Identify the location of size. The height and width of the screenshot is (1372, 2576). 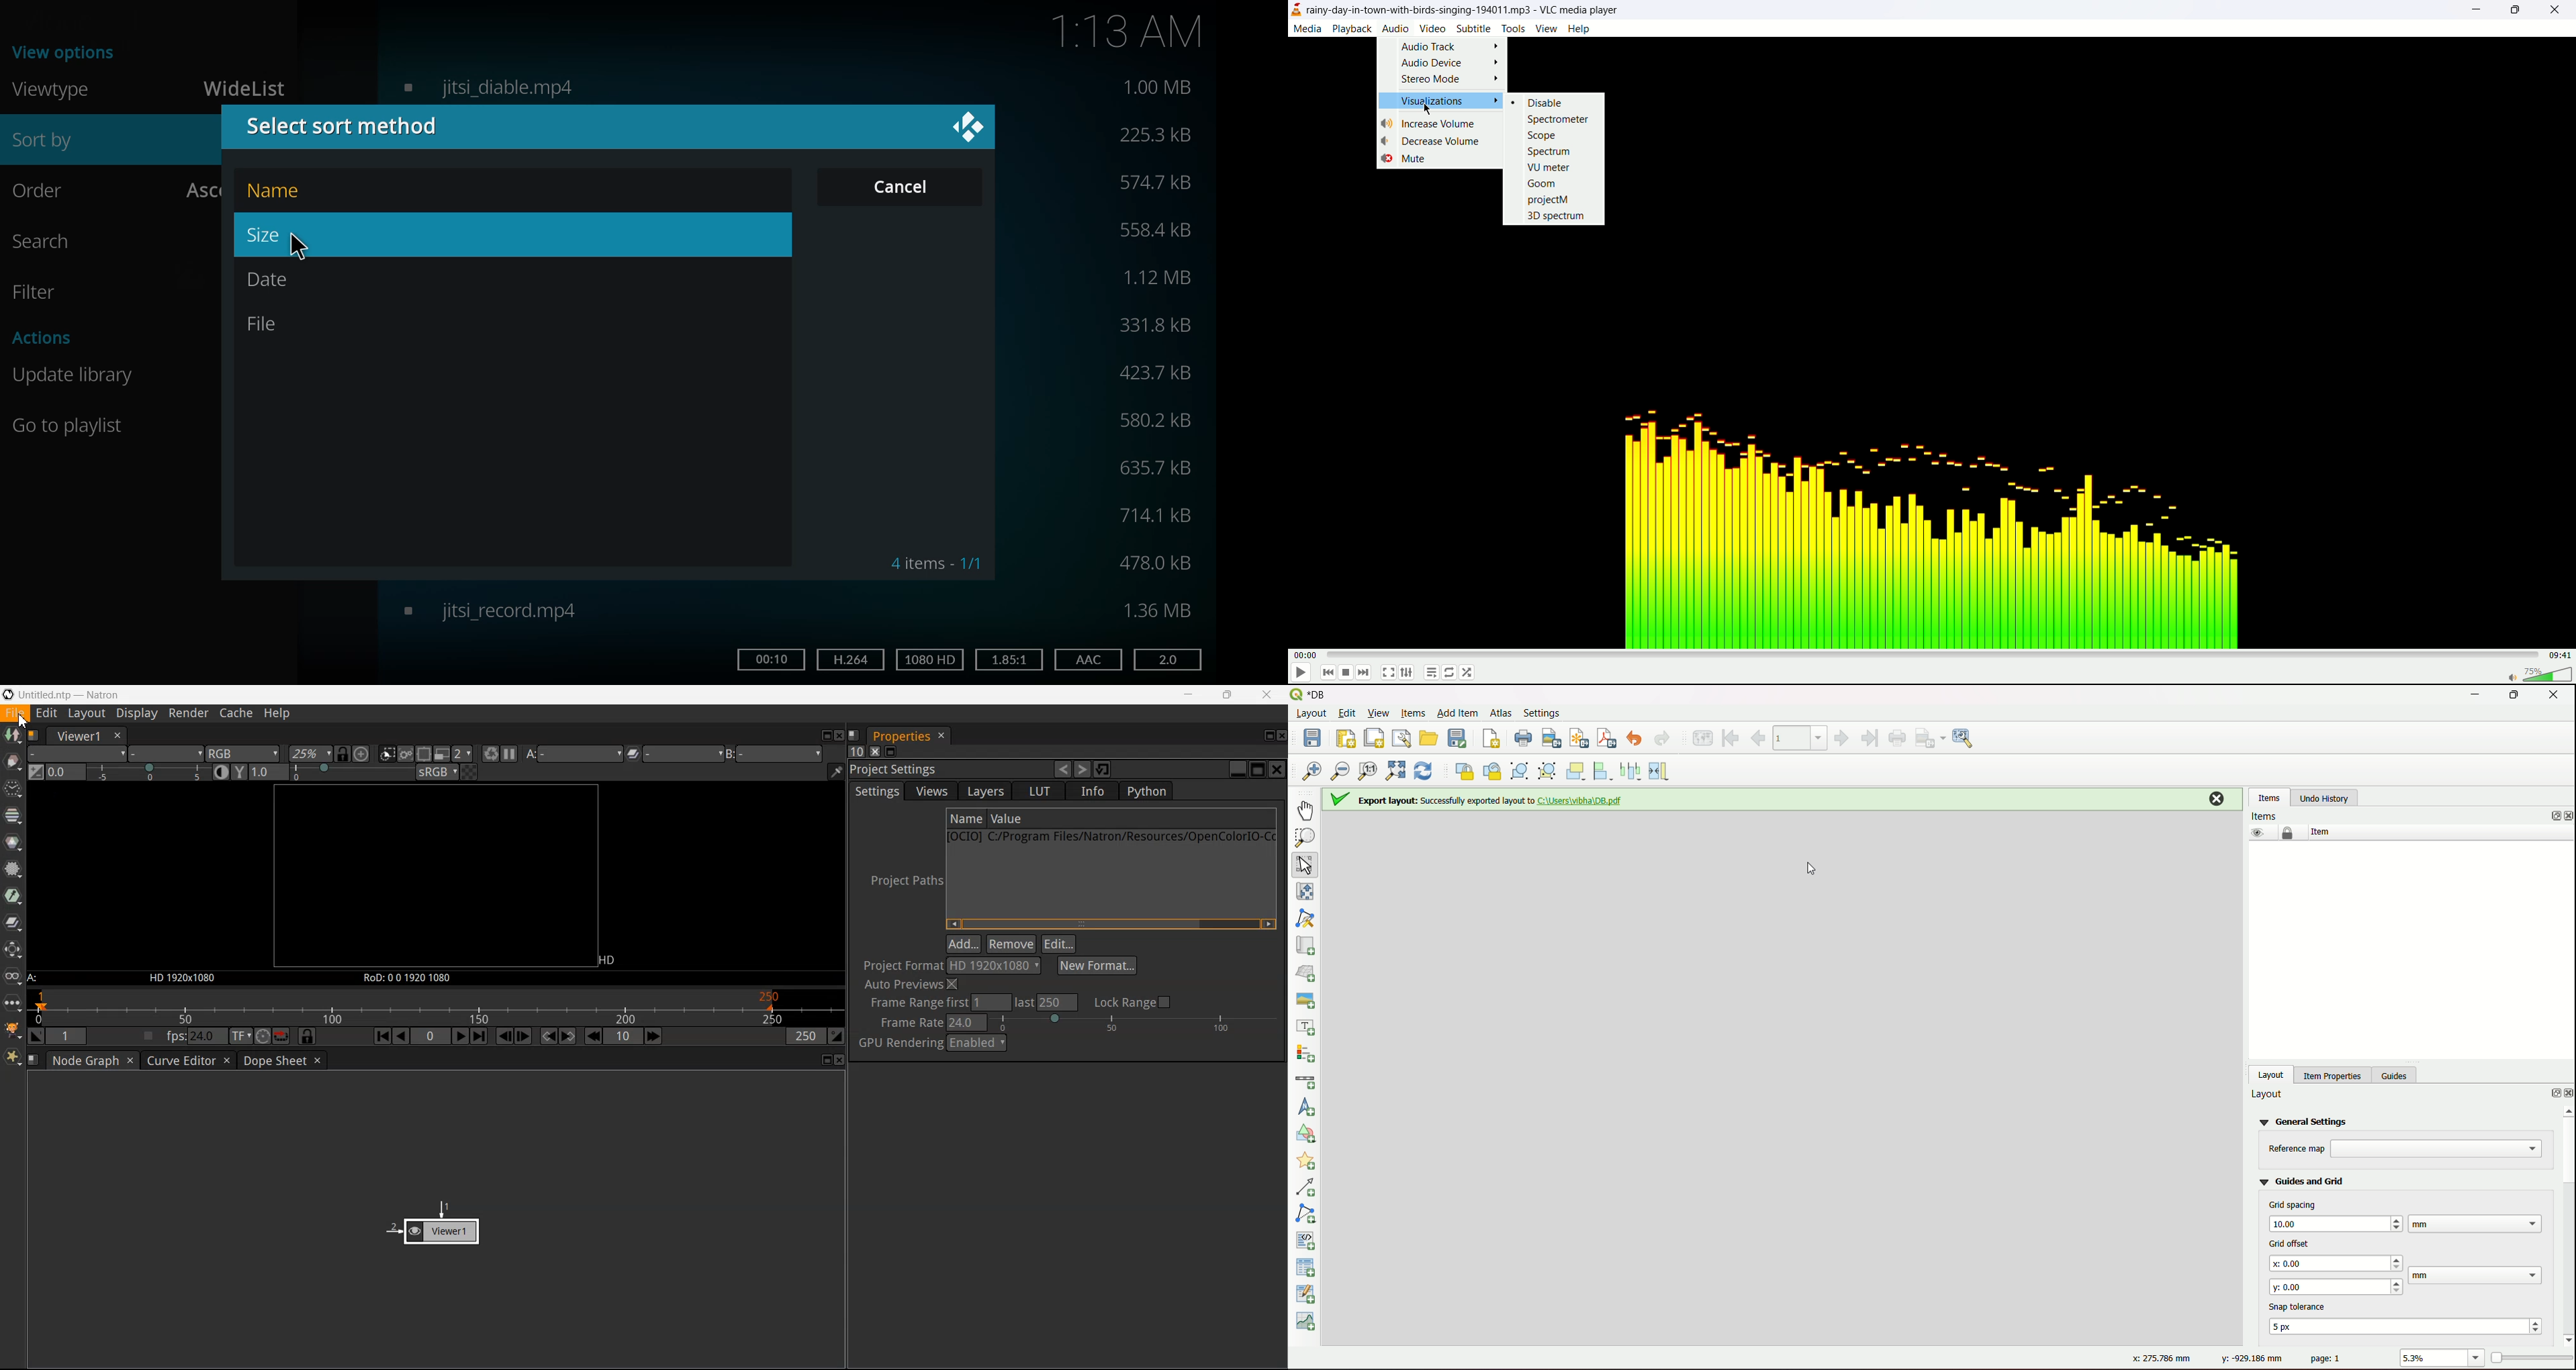
(1159, 133).